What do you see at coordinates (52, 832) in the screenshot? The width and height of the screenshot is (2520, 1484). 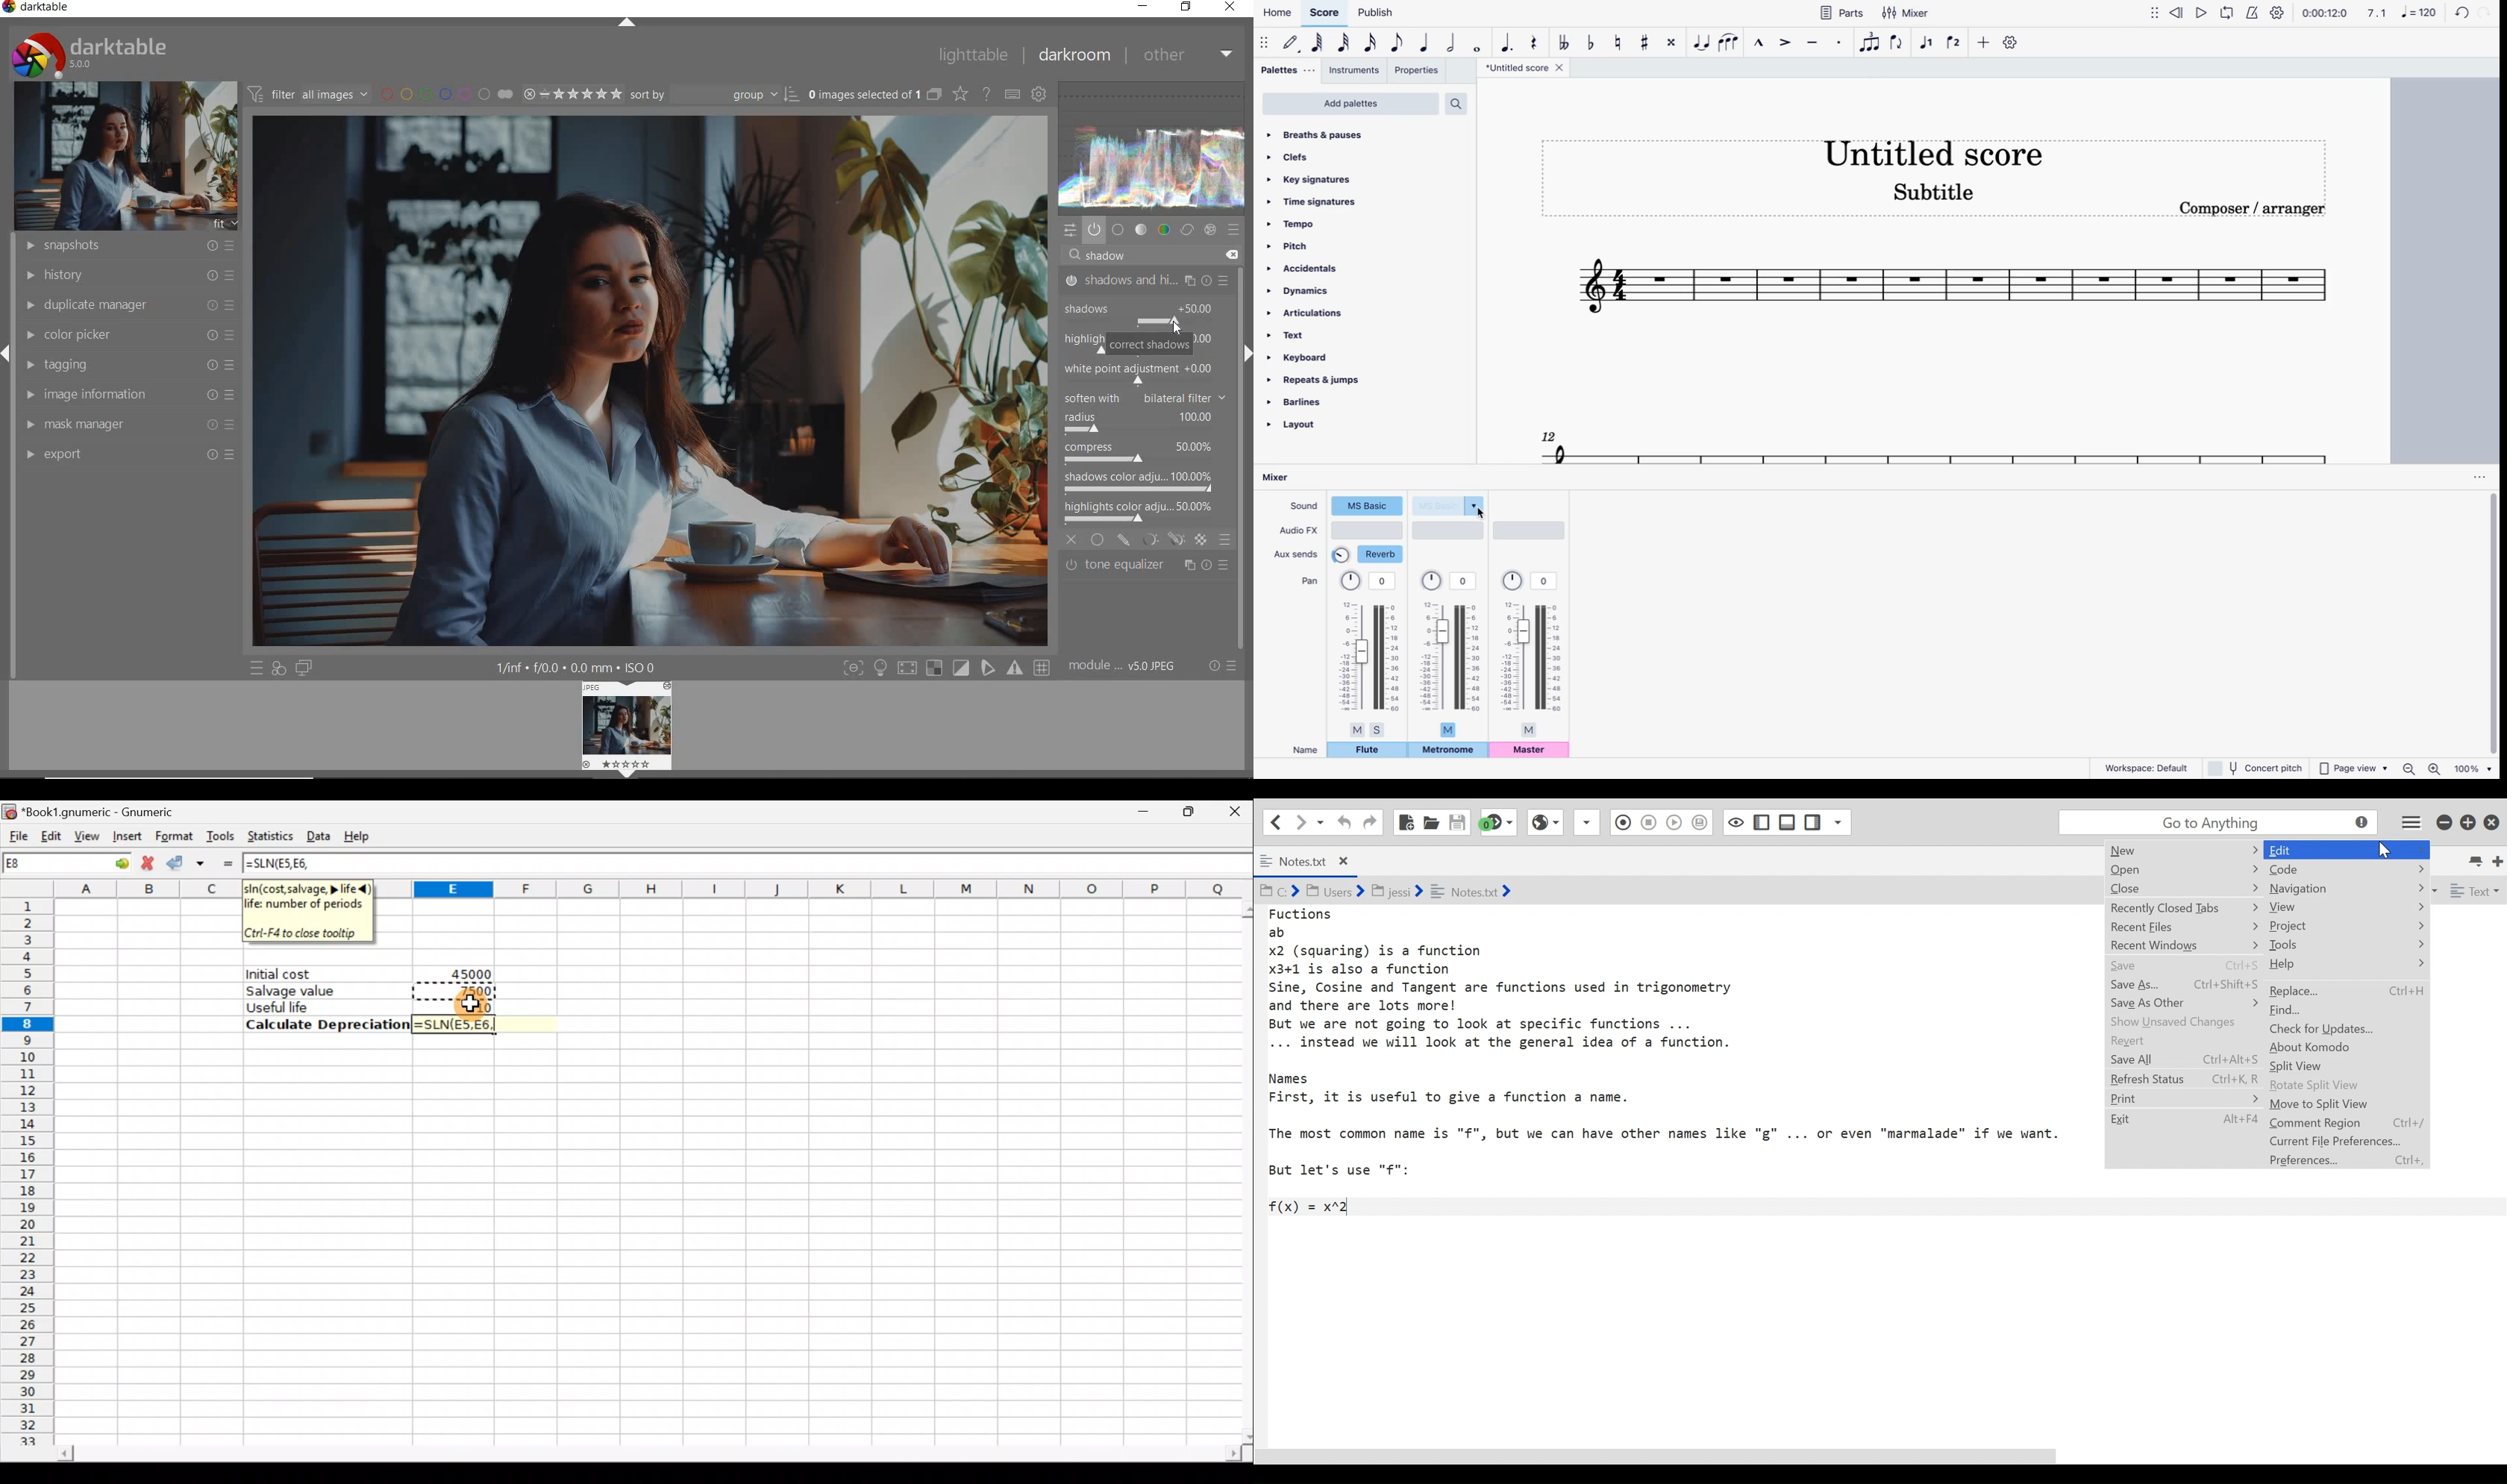 I see `Edit` at bounding box center [52, 832].